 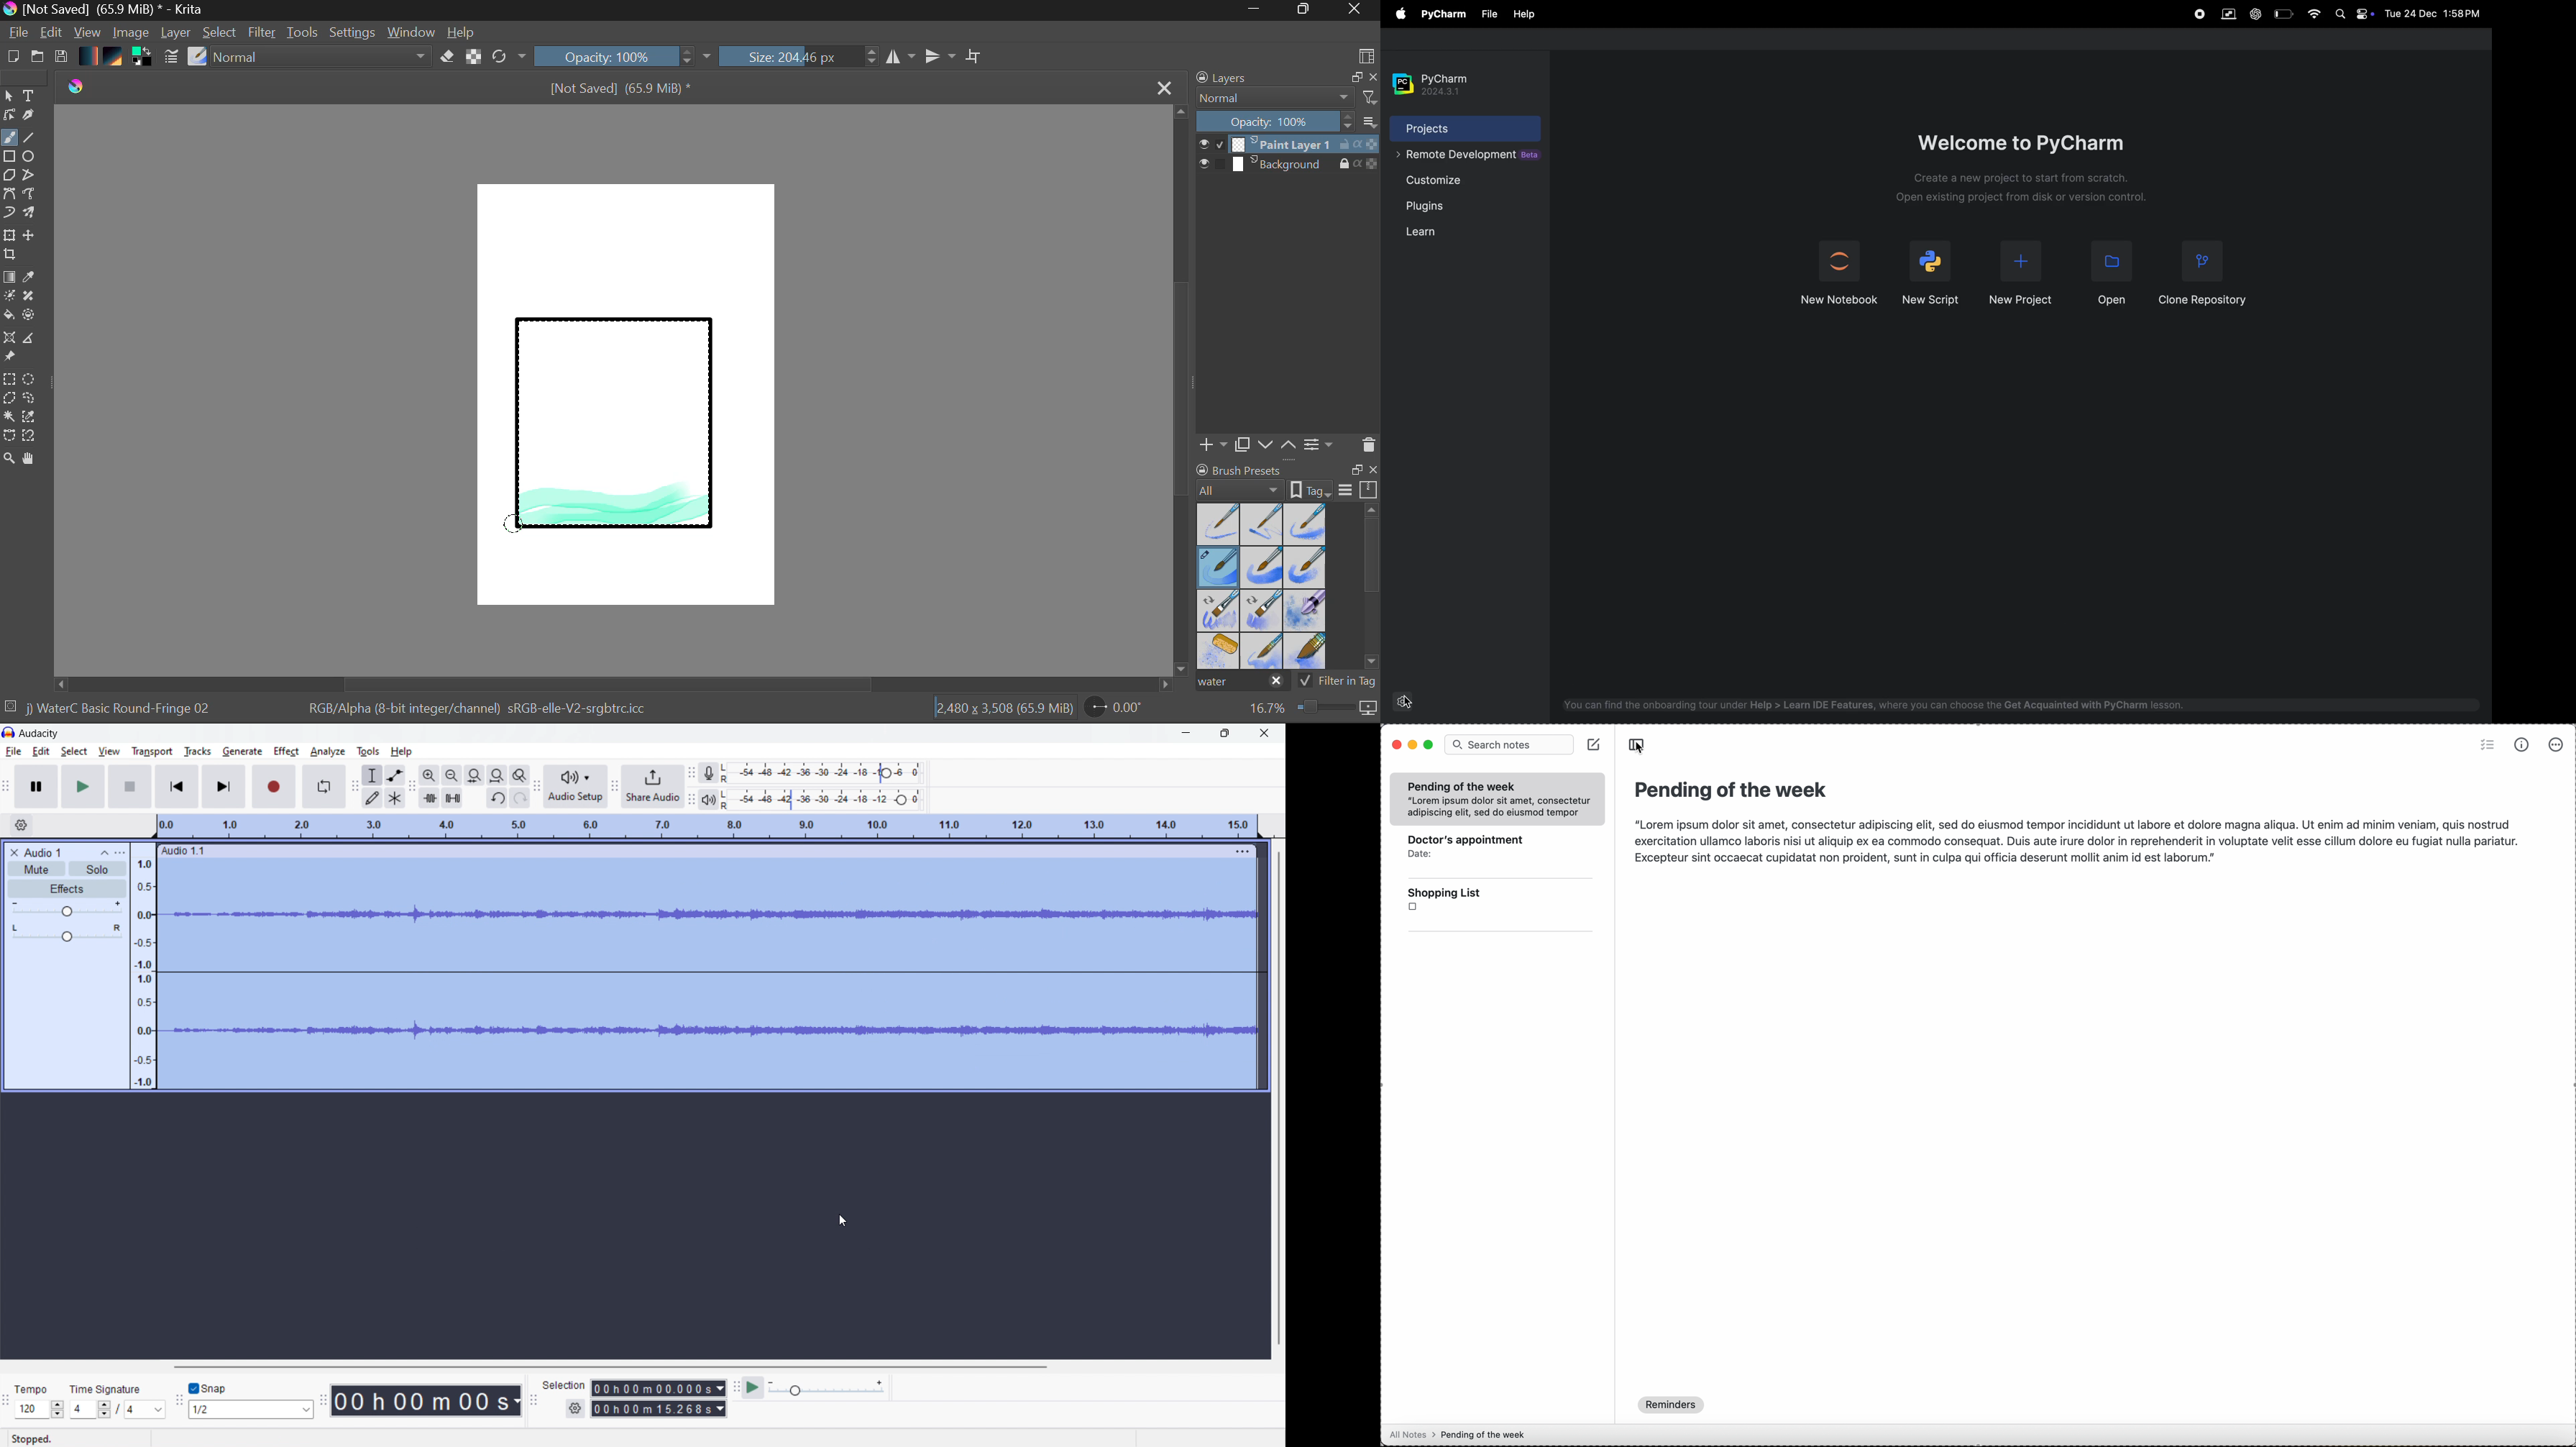 What do you see at coordinates (1244, 851) in the screenshot?
I see `menu` at bounding box center [1244, 851].